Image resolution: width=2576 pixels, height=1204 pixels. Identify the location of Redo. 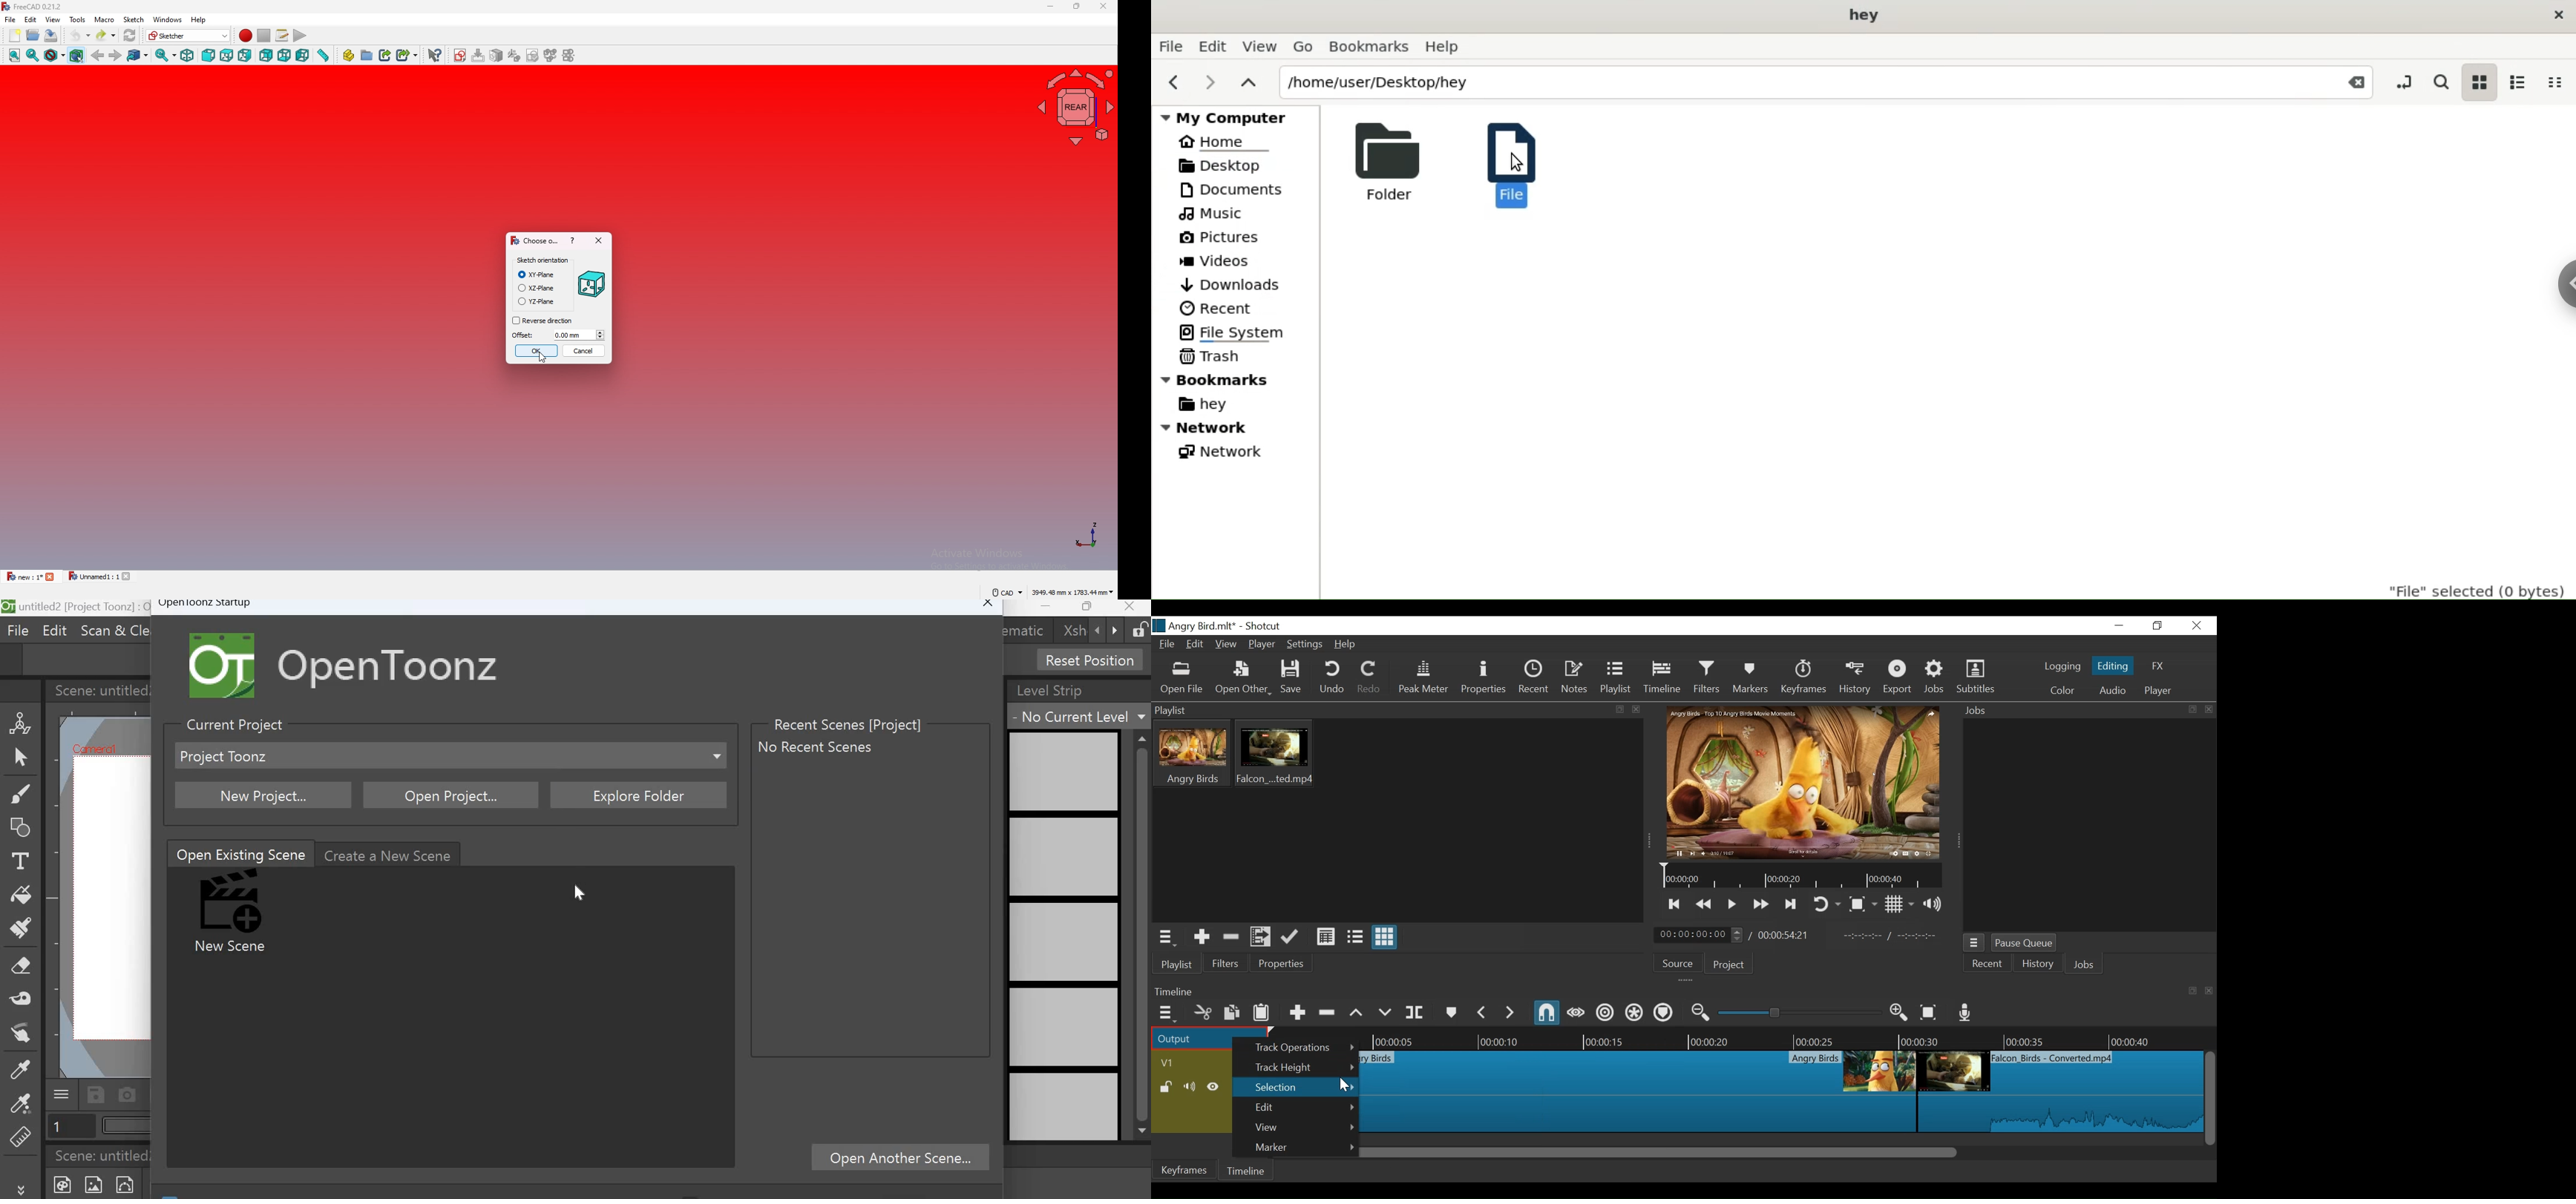
(1370, 677).